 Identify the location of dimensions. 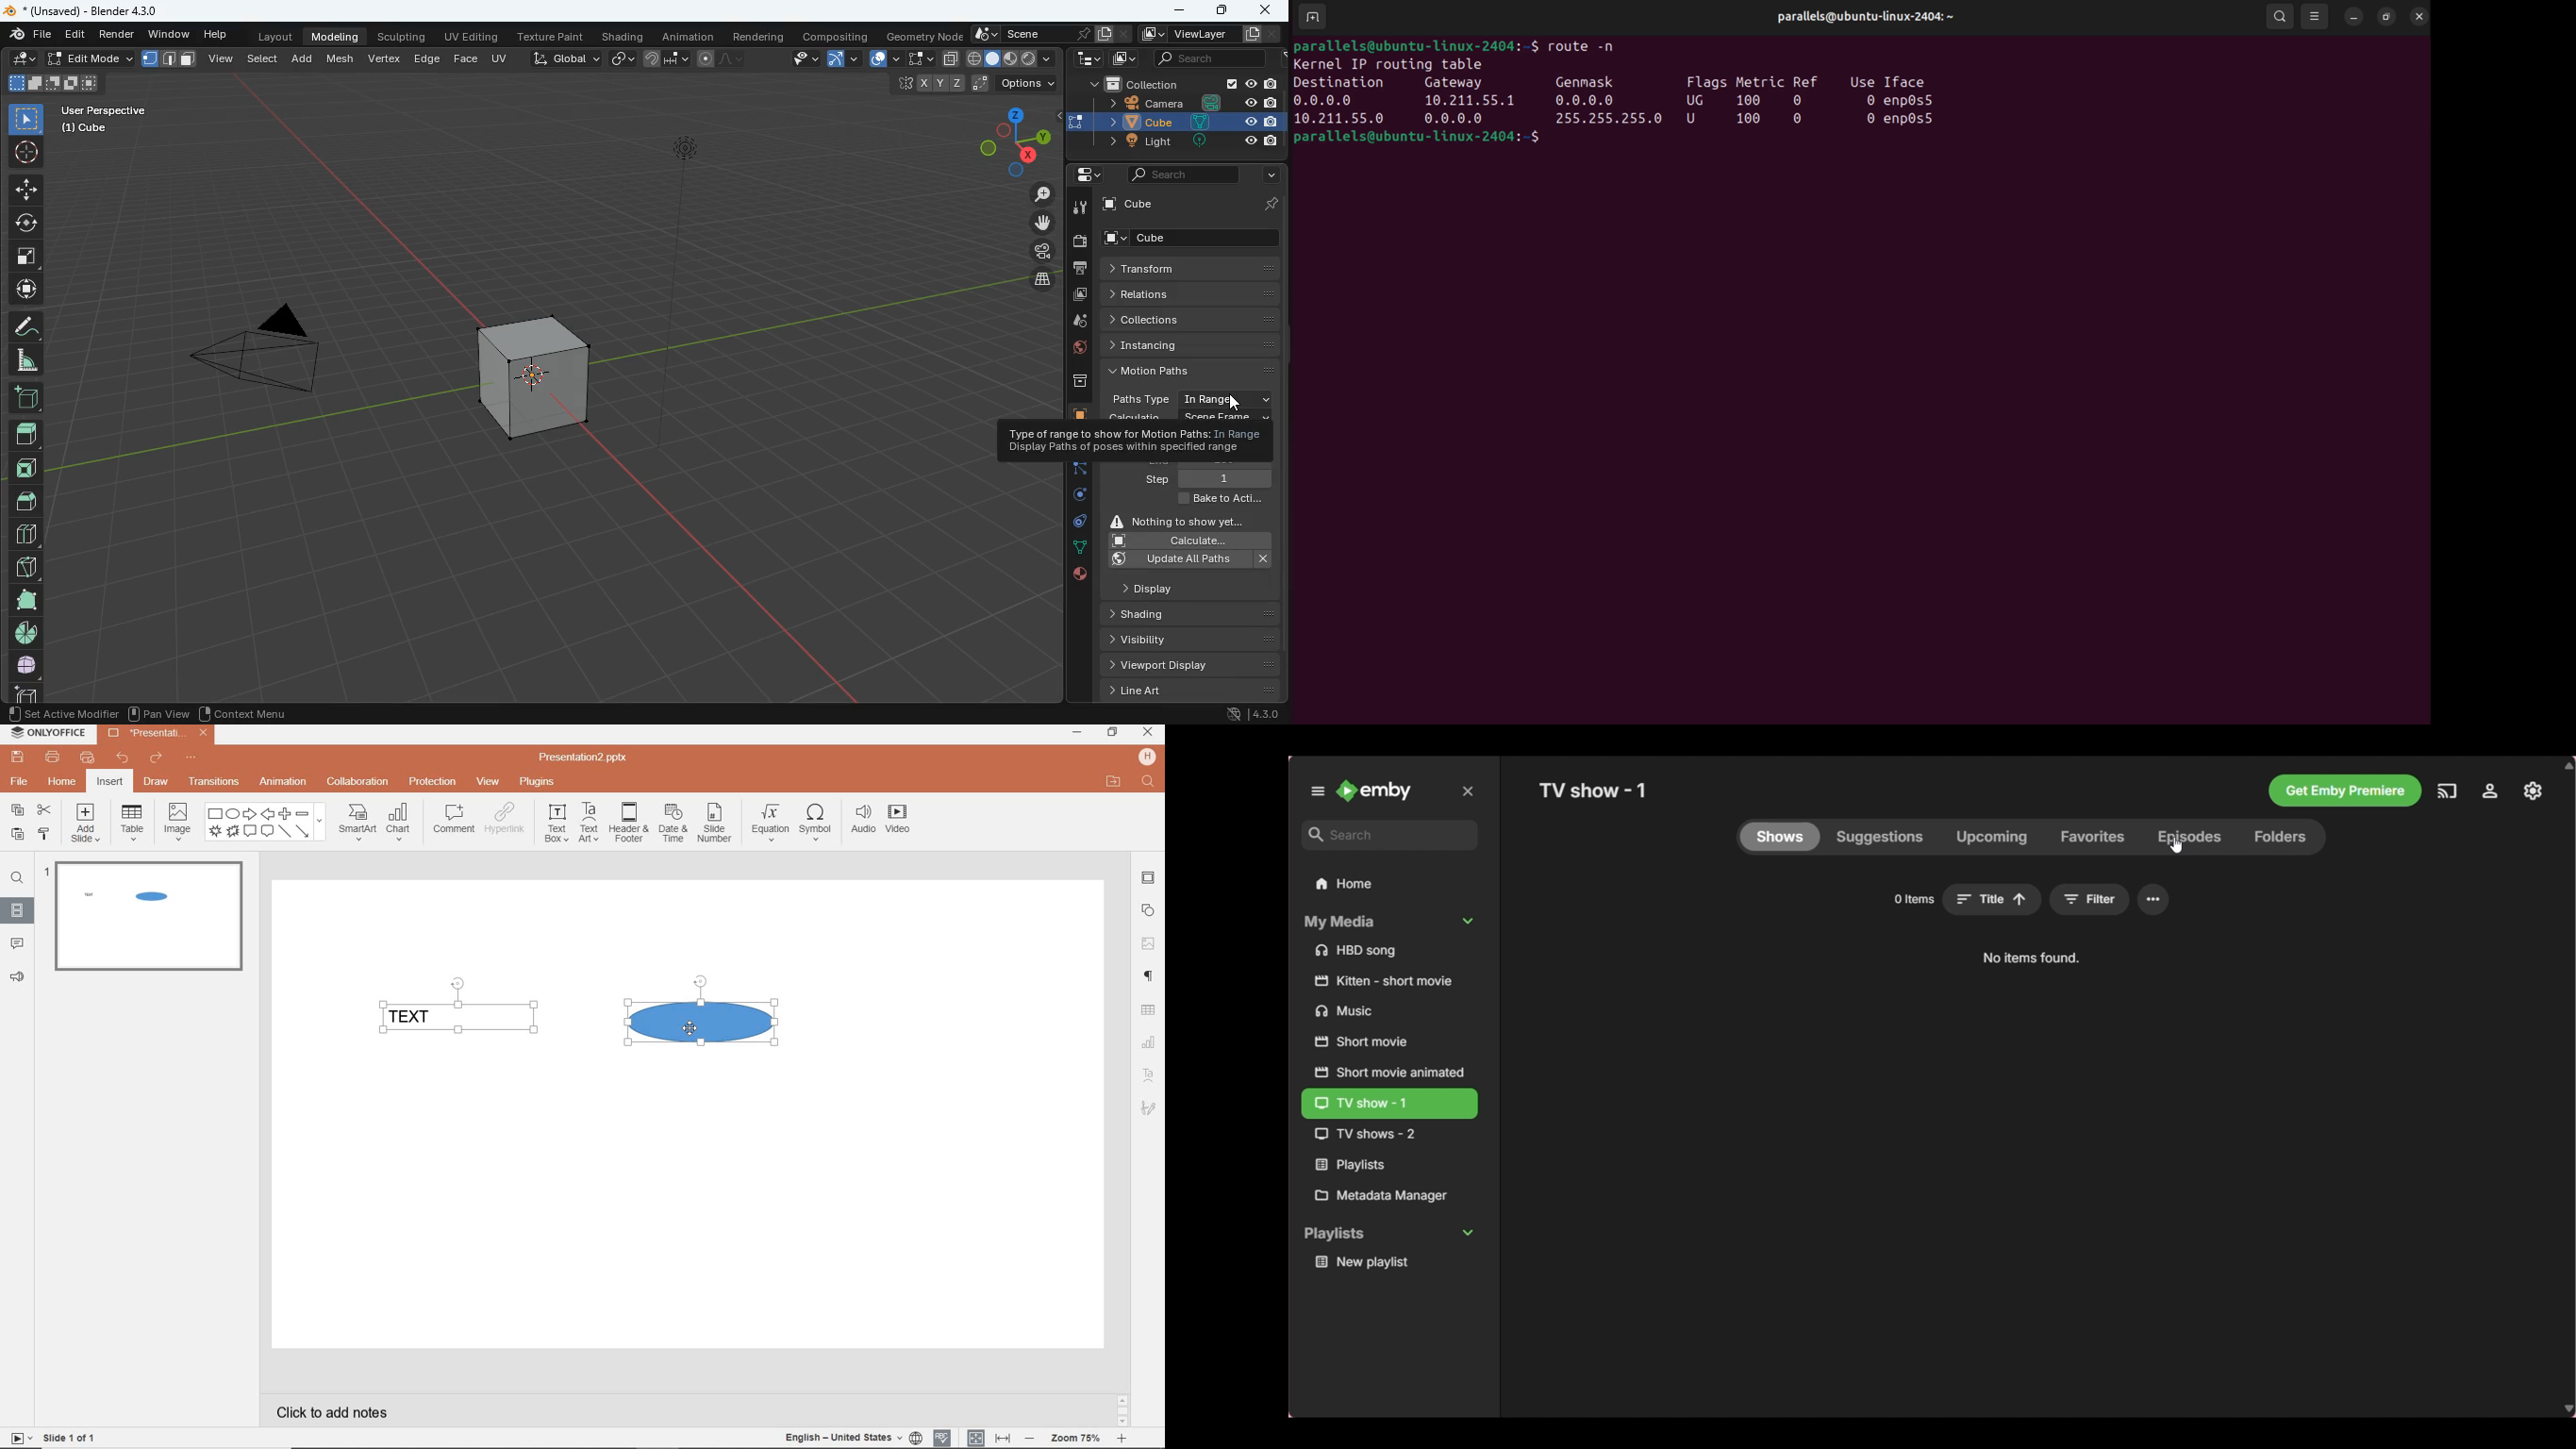
(966, 84).